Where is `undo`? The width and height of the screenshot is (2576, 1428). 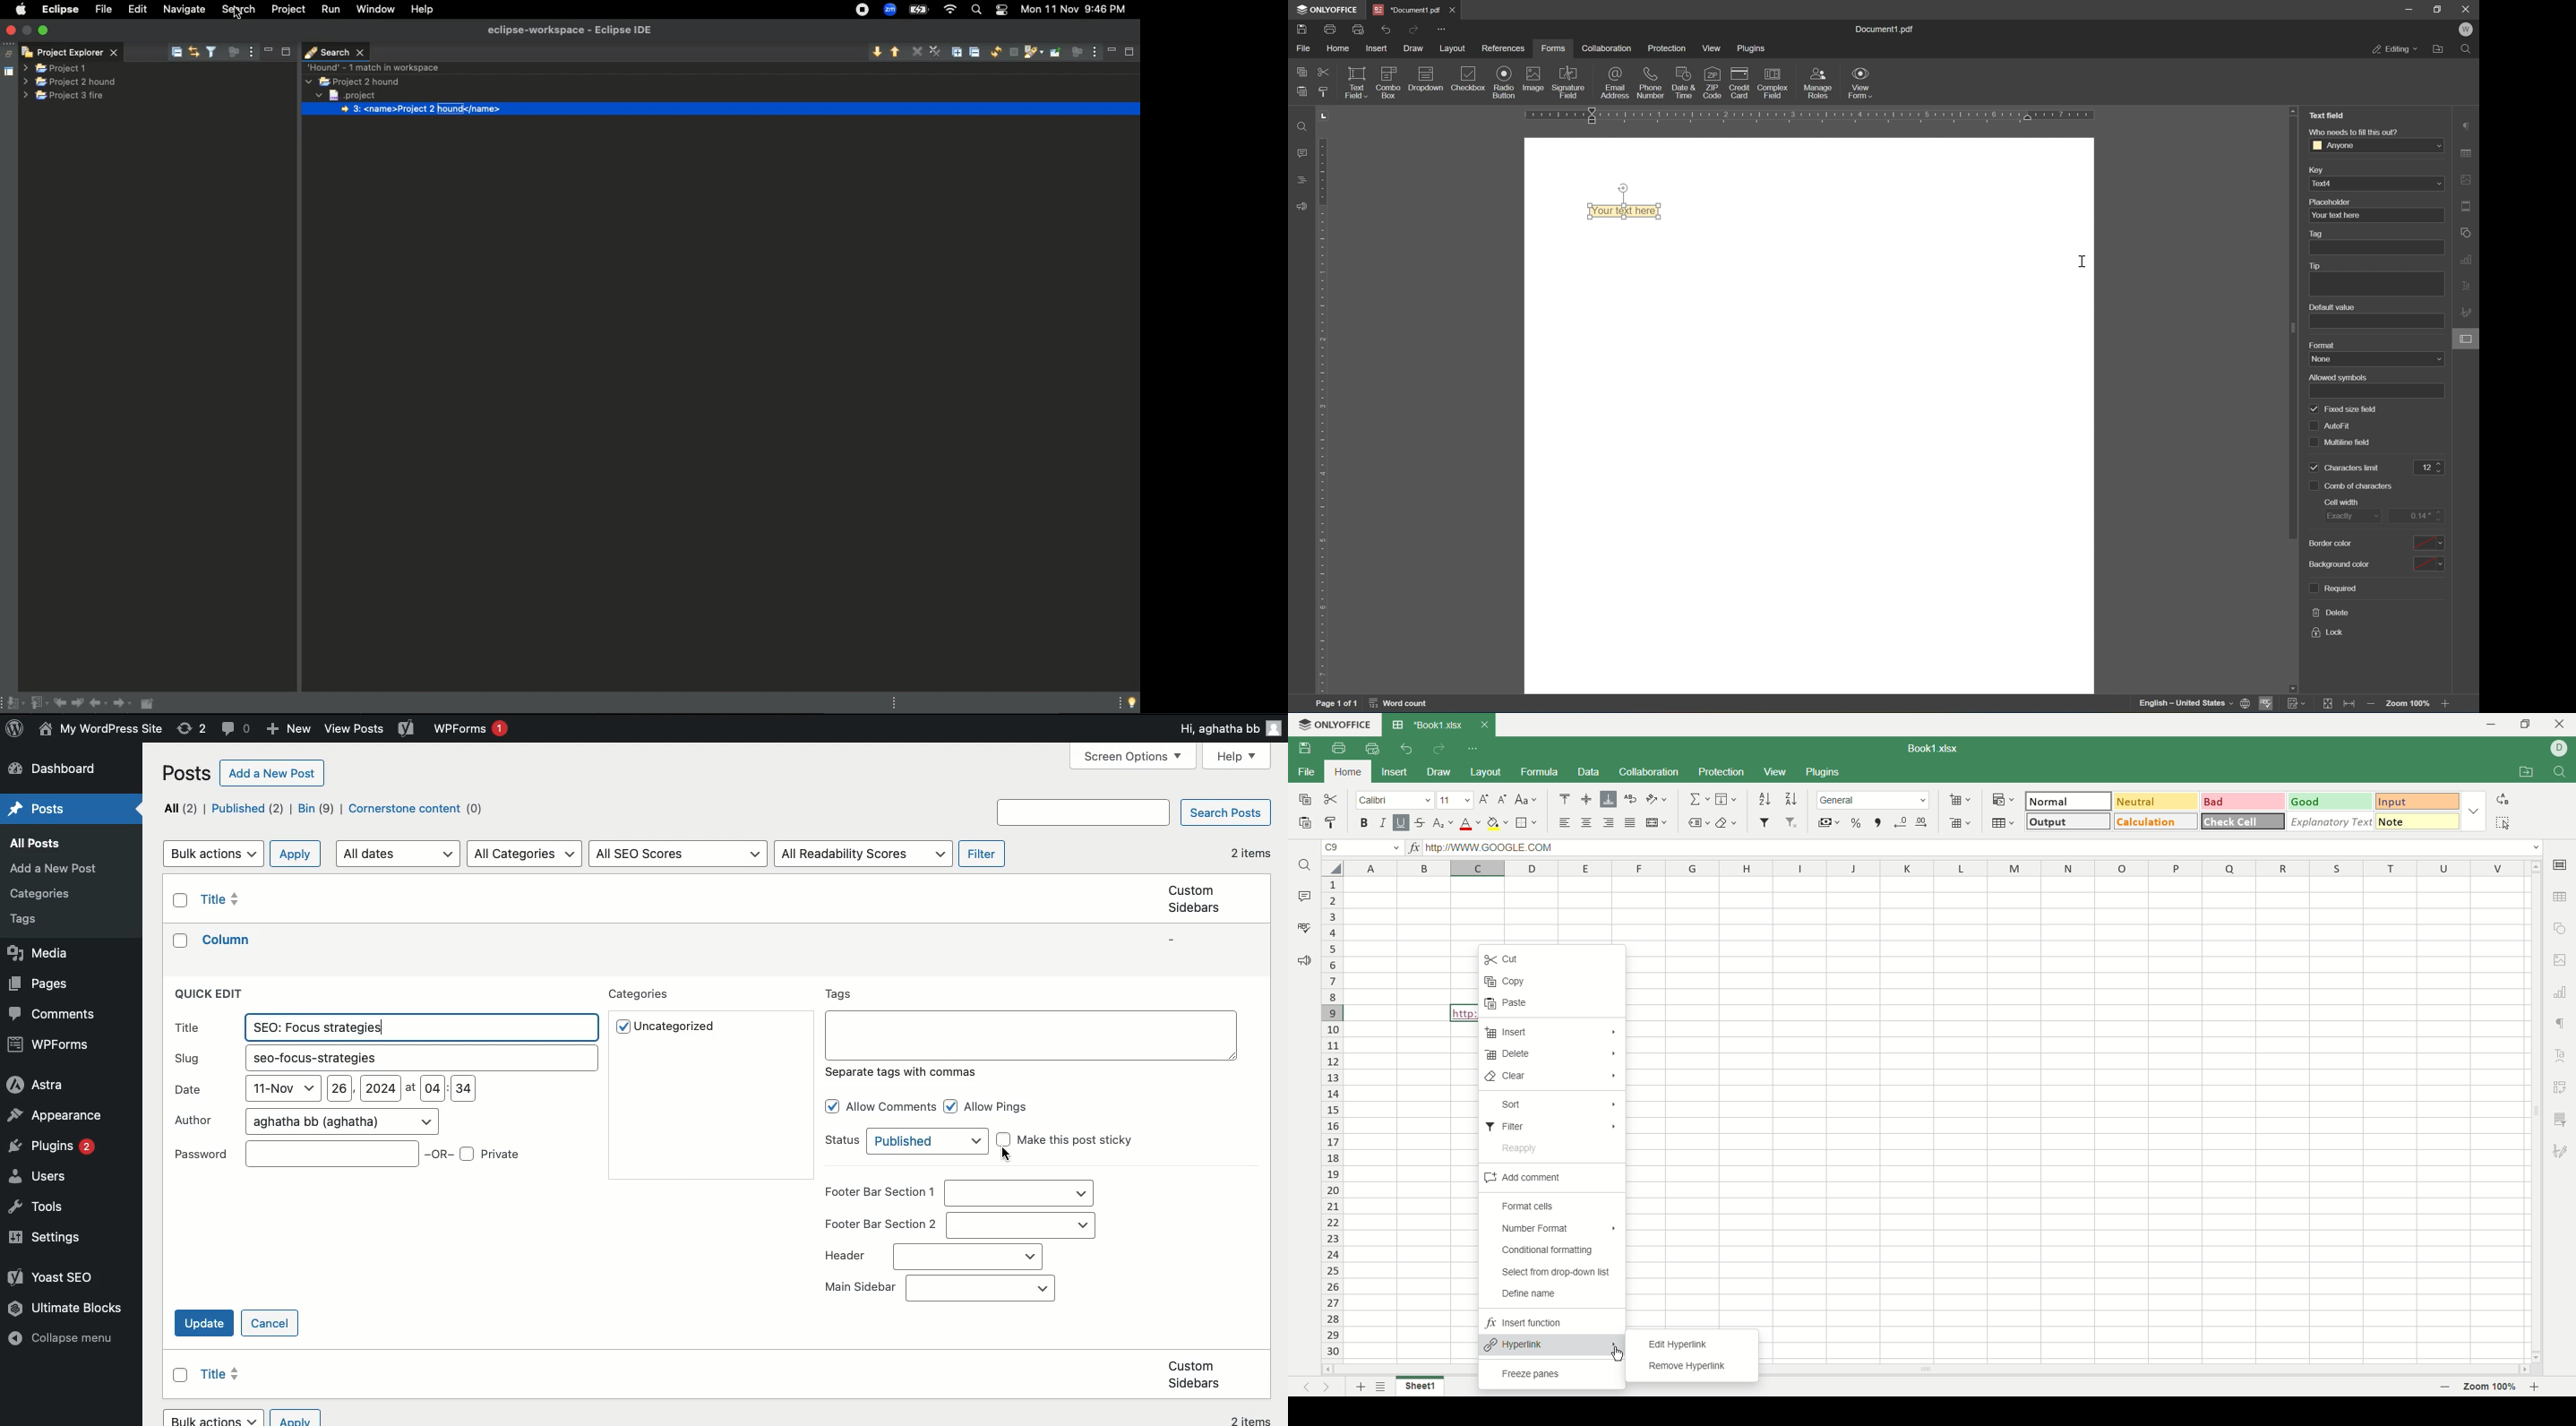 undo is located at coordinates (1407, 749).